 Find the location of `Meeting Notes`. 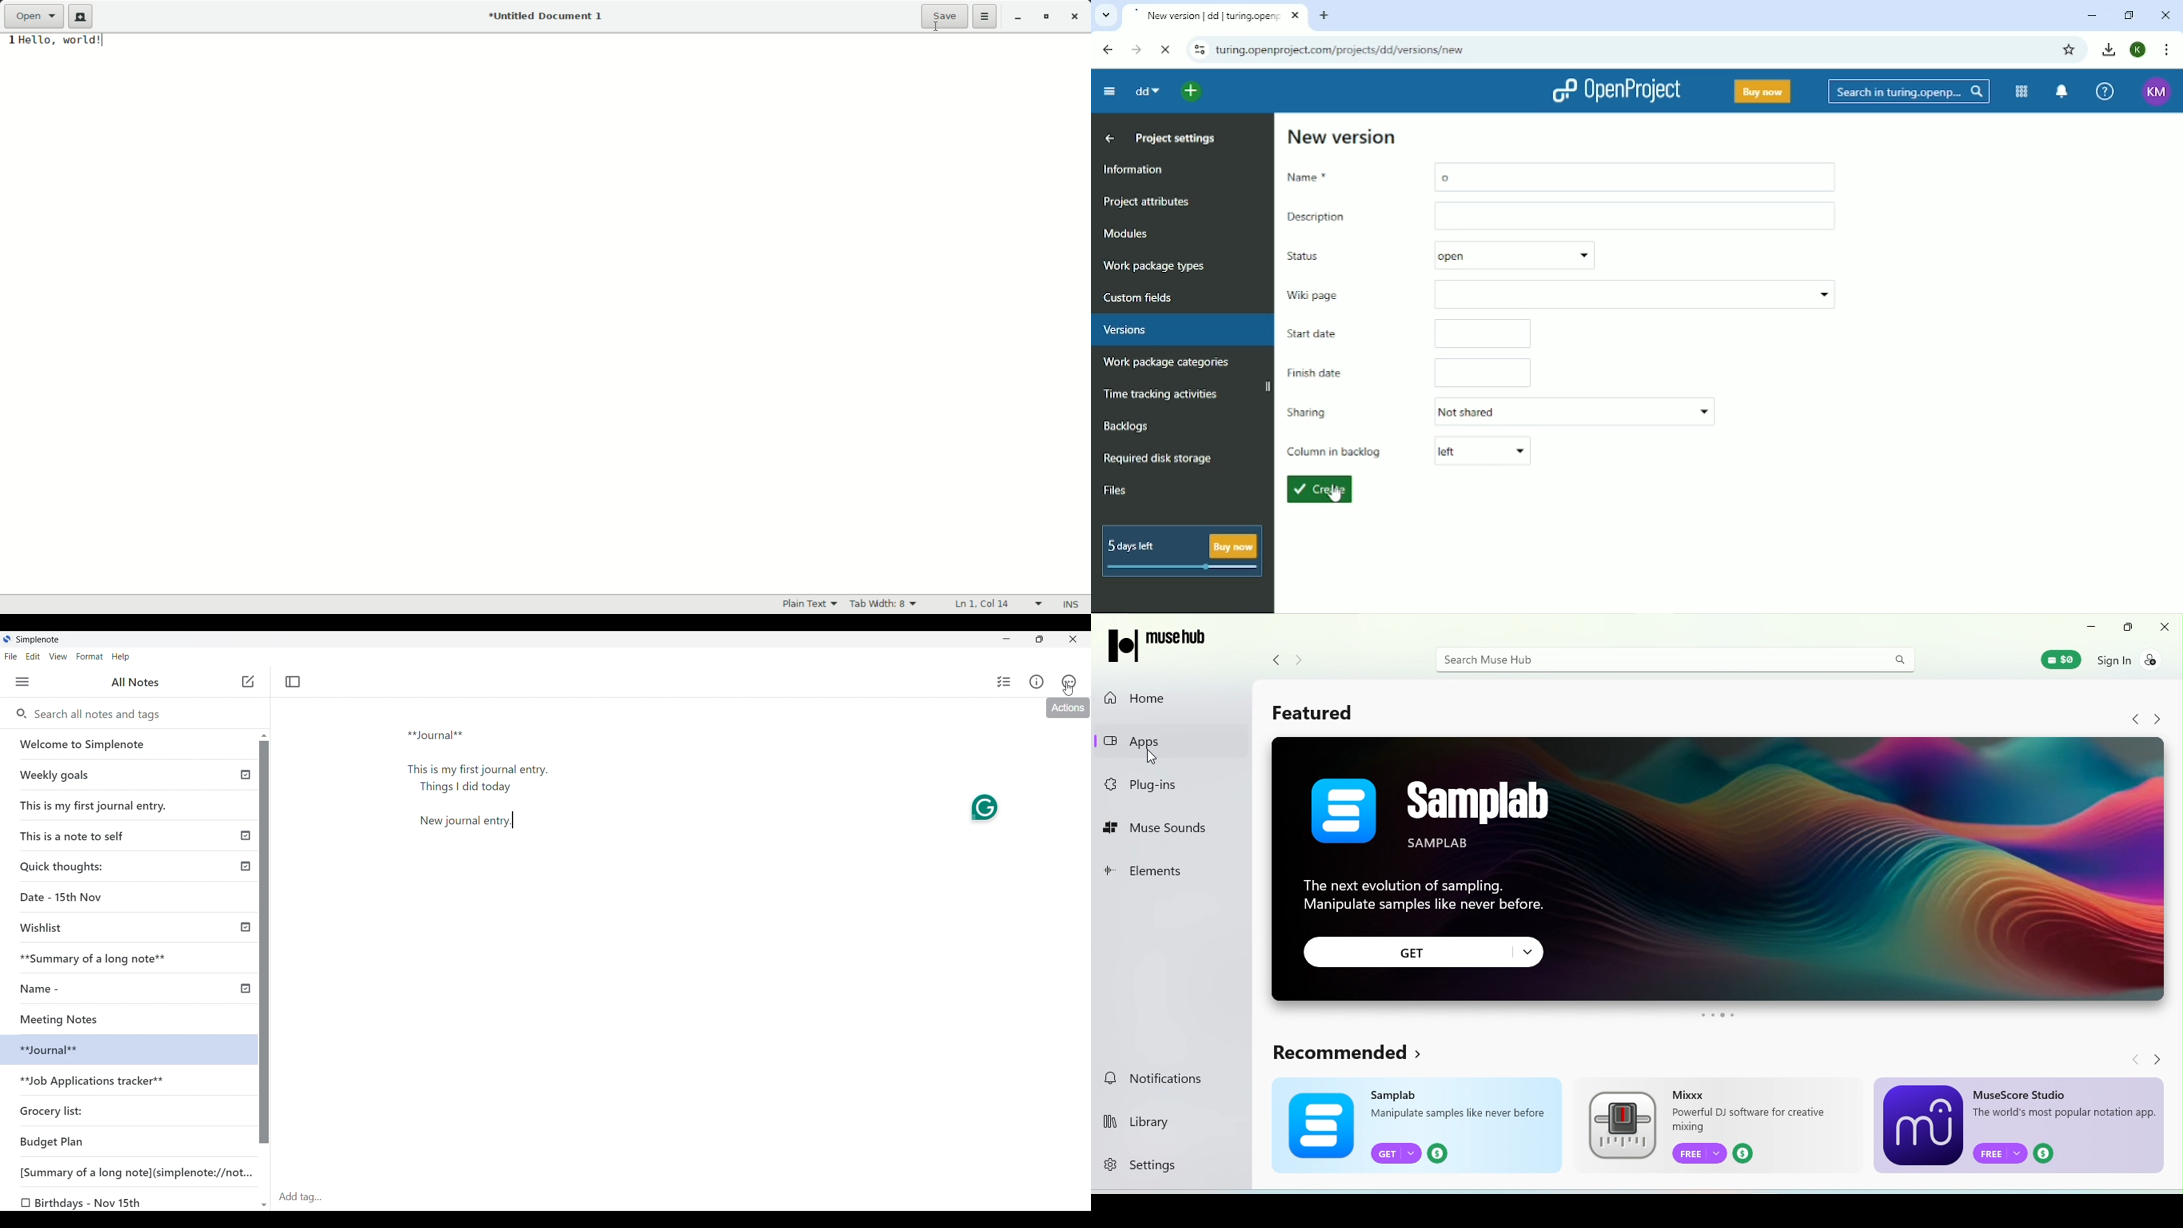

Meeting Notes is located at coordinates (72, 1018).